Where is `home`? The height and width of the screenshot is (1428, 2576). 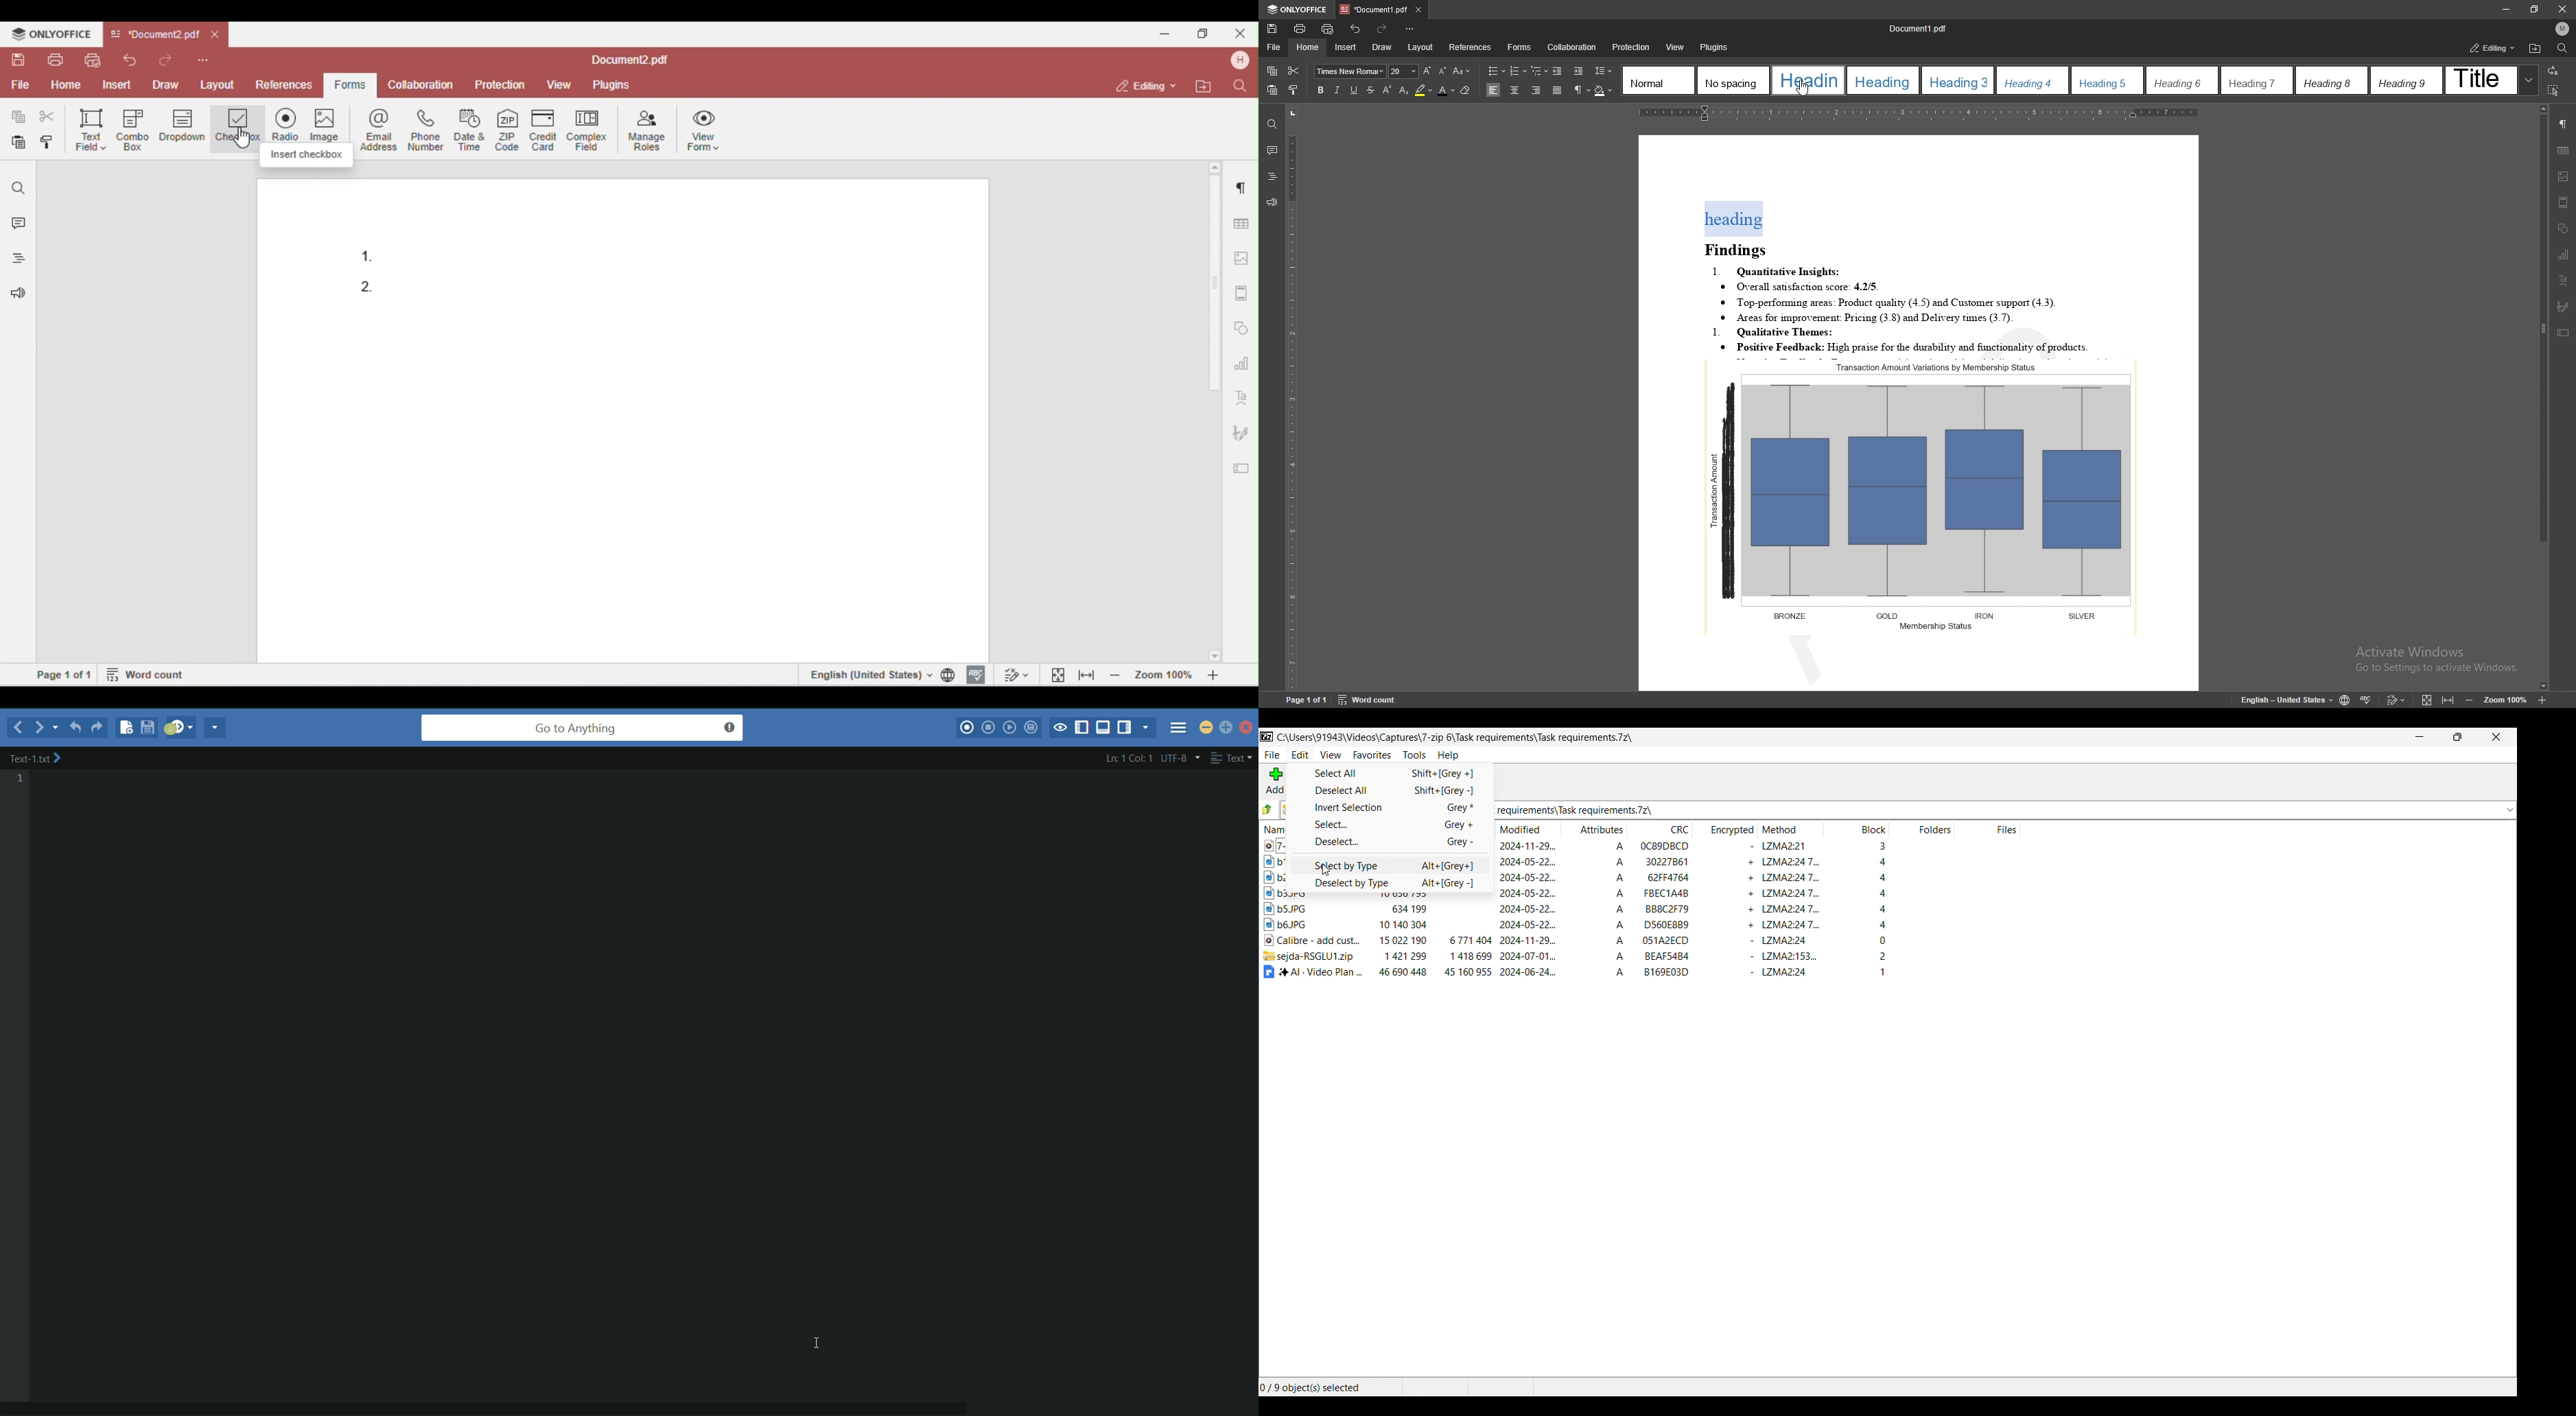 home is located at coordinates (1309, 47).